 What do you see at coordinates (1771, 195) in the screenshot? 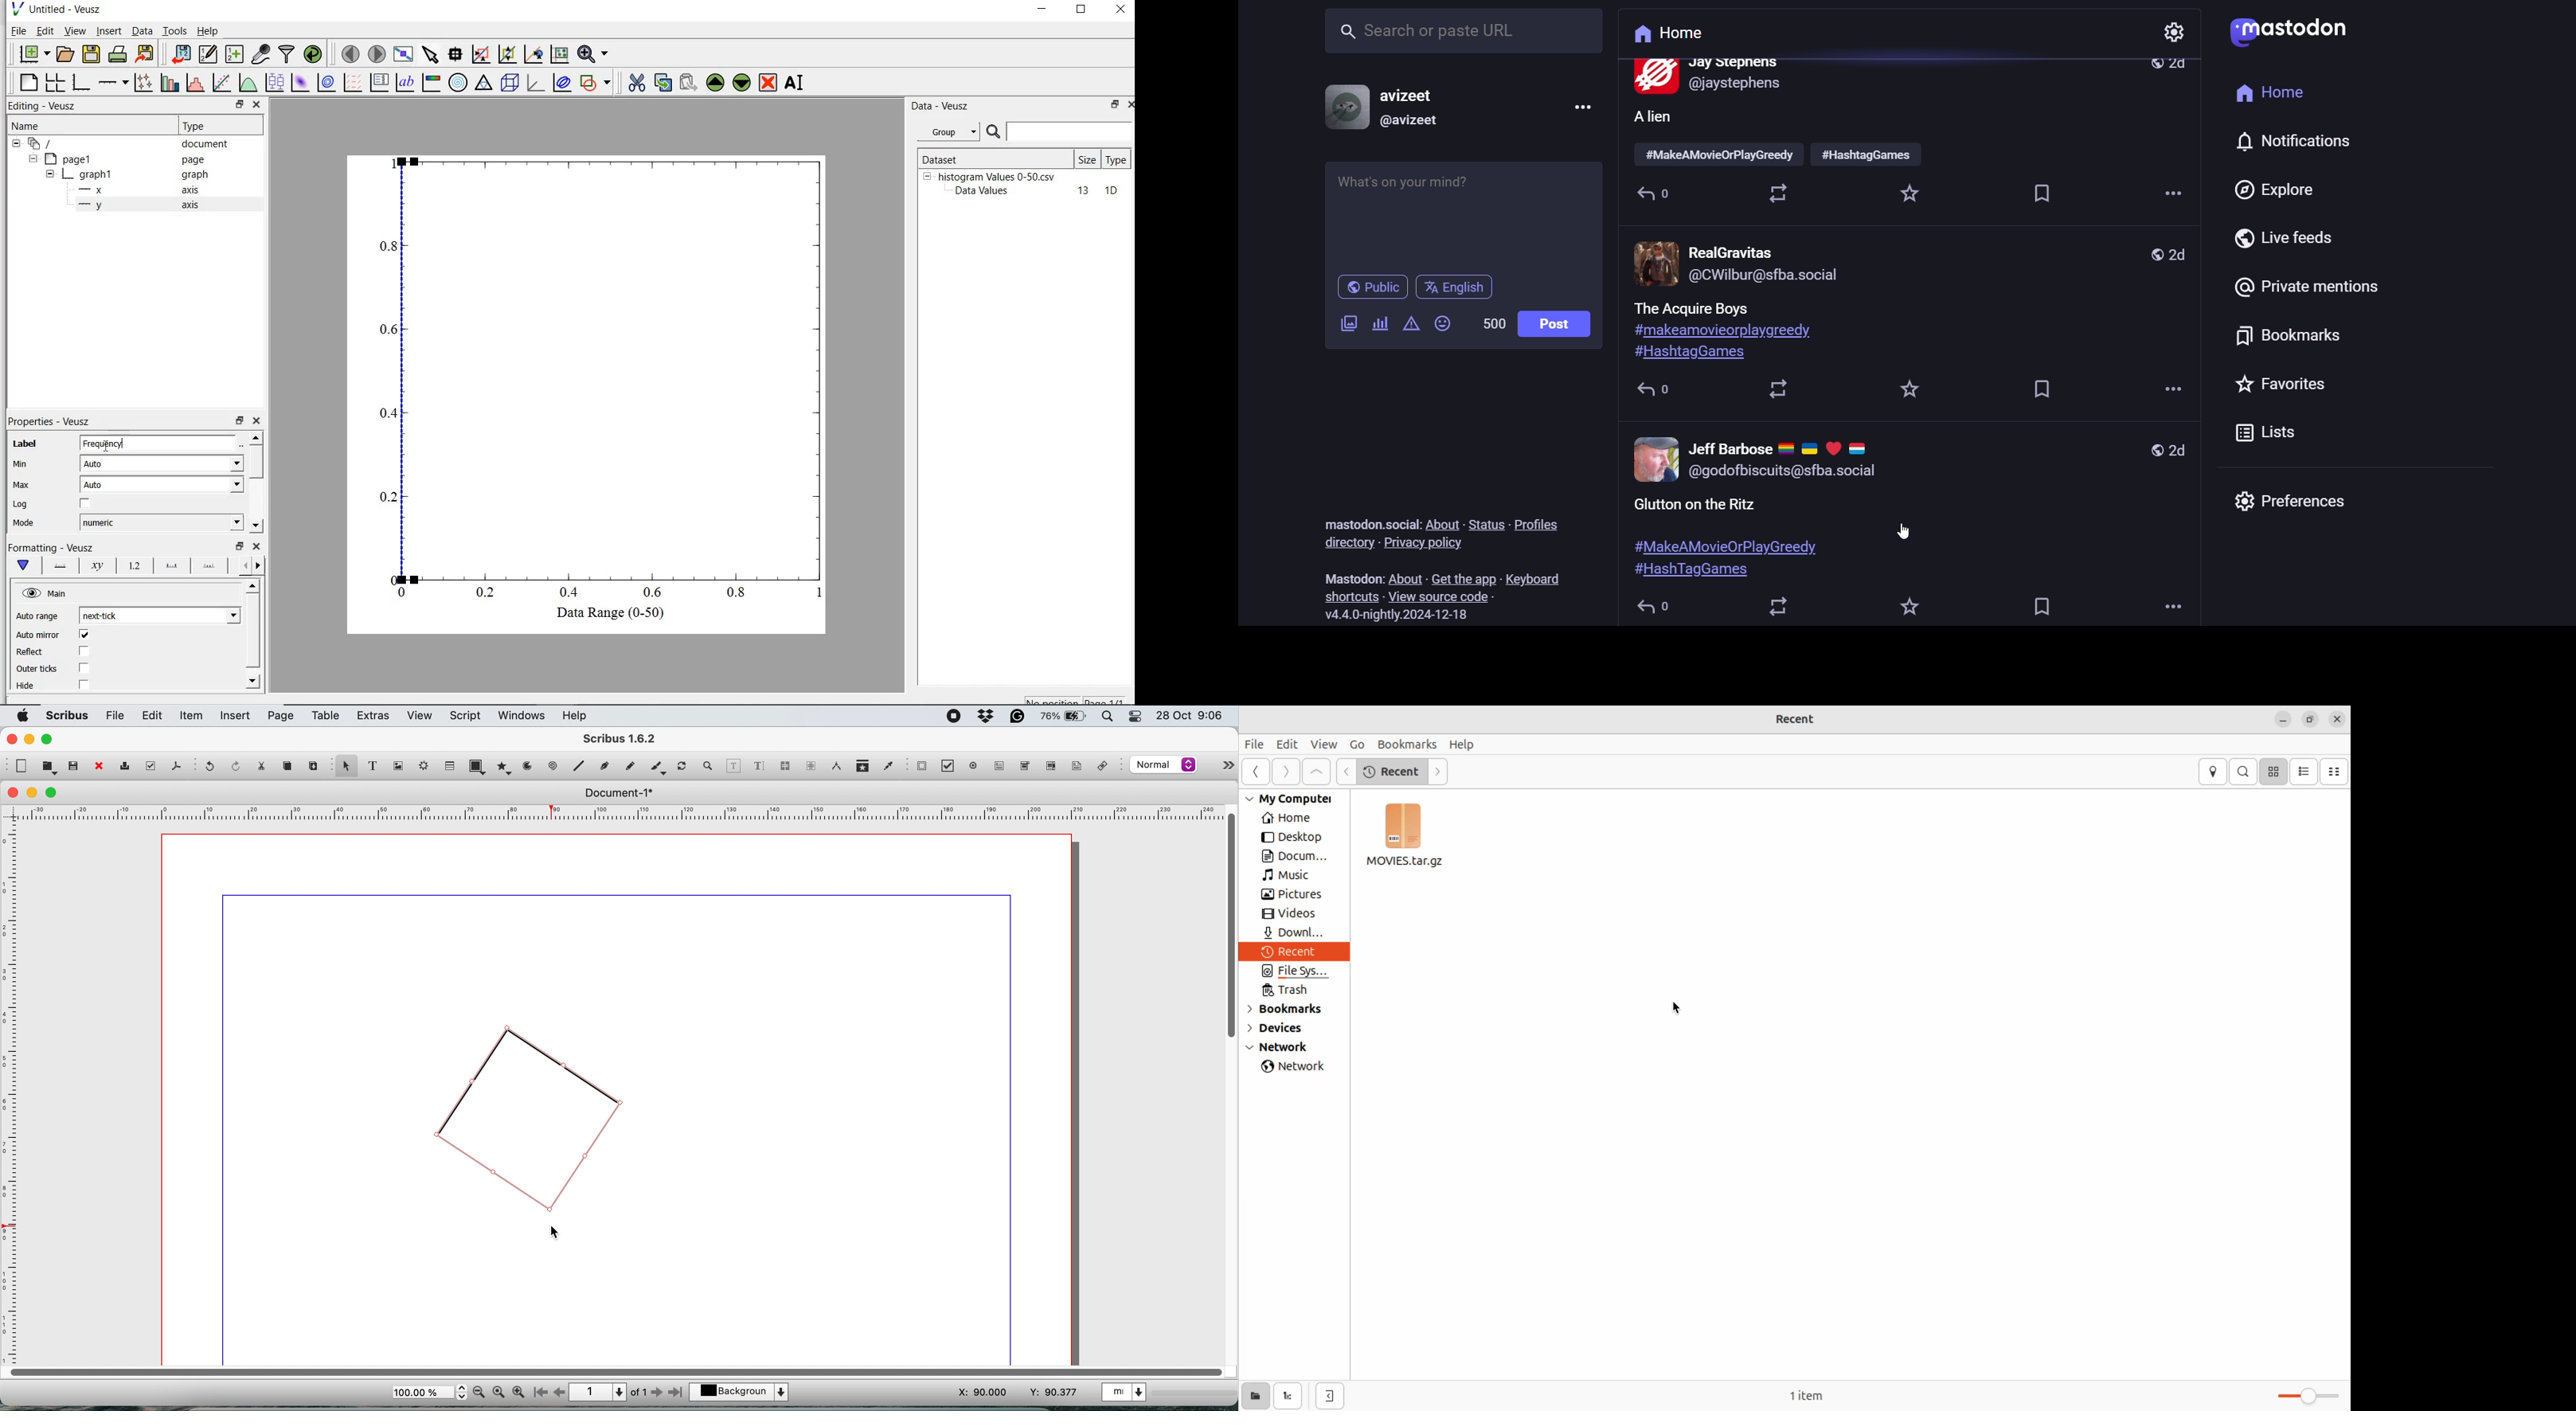
I see `boost` at bounding box center [1771, 195].